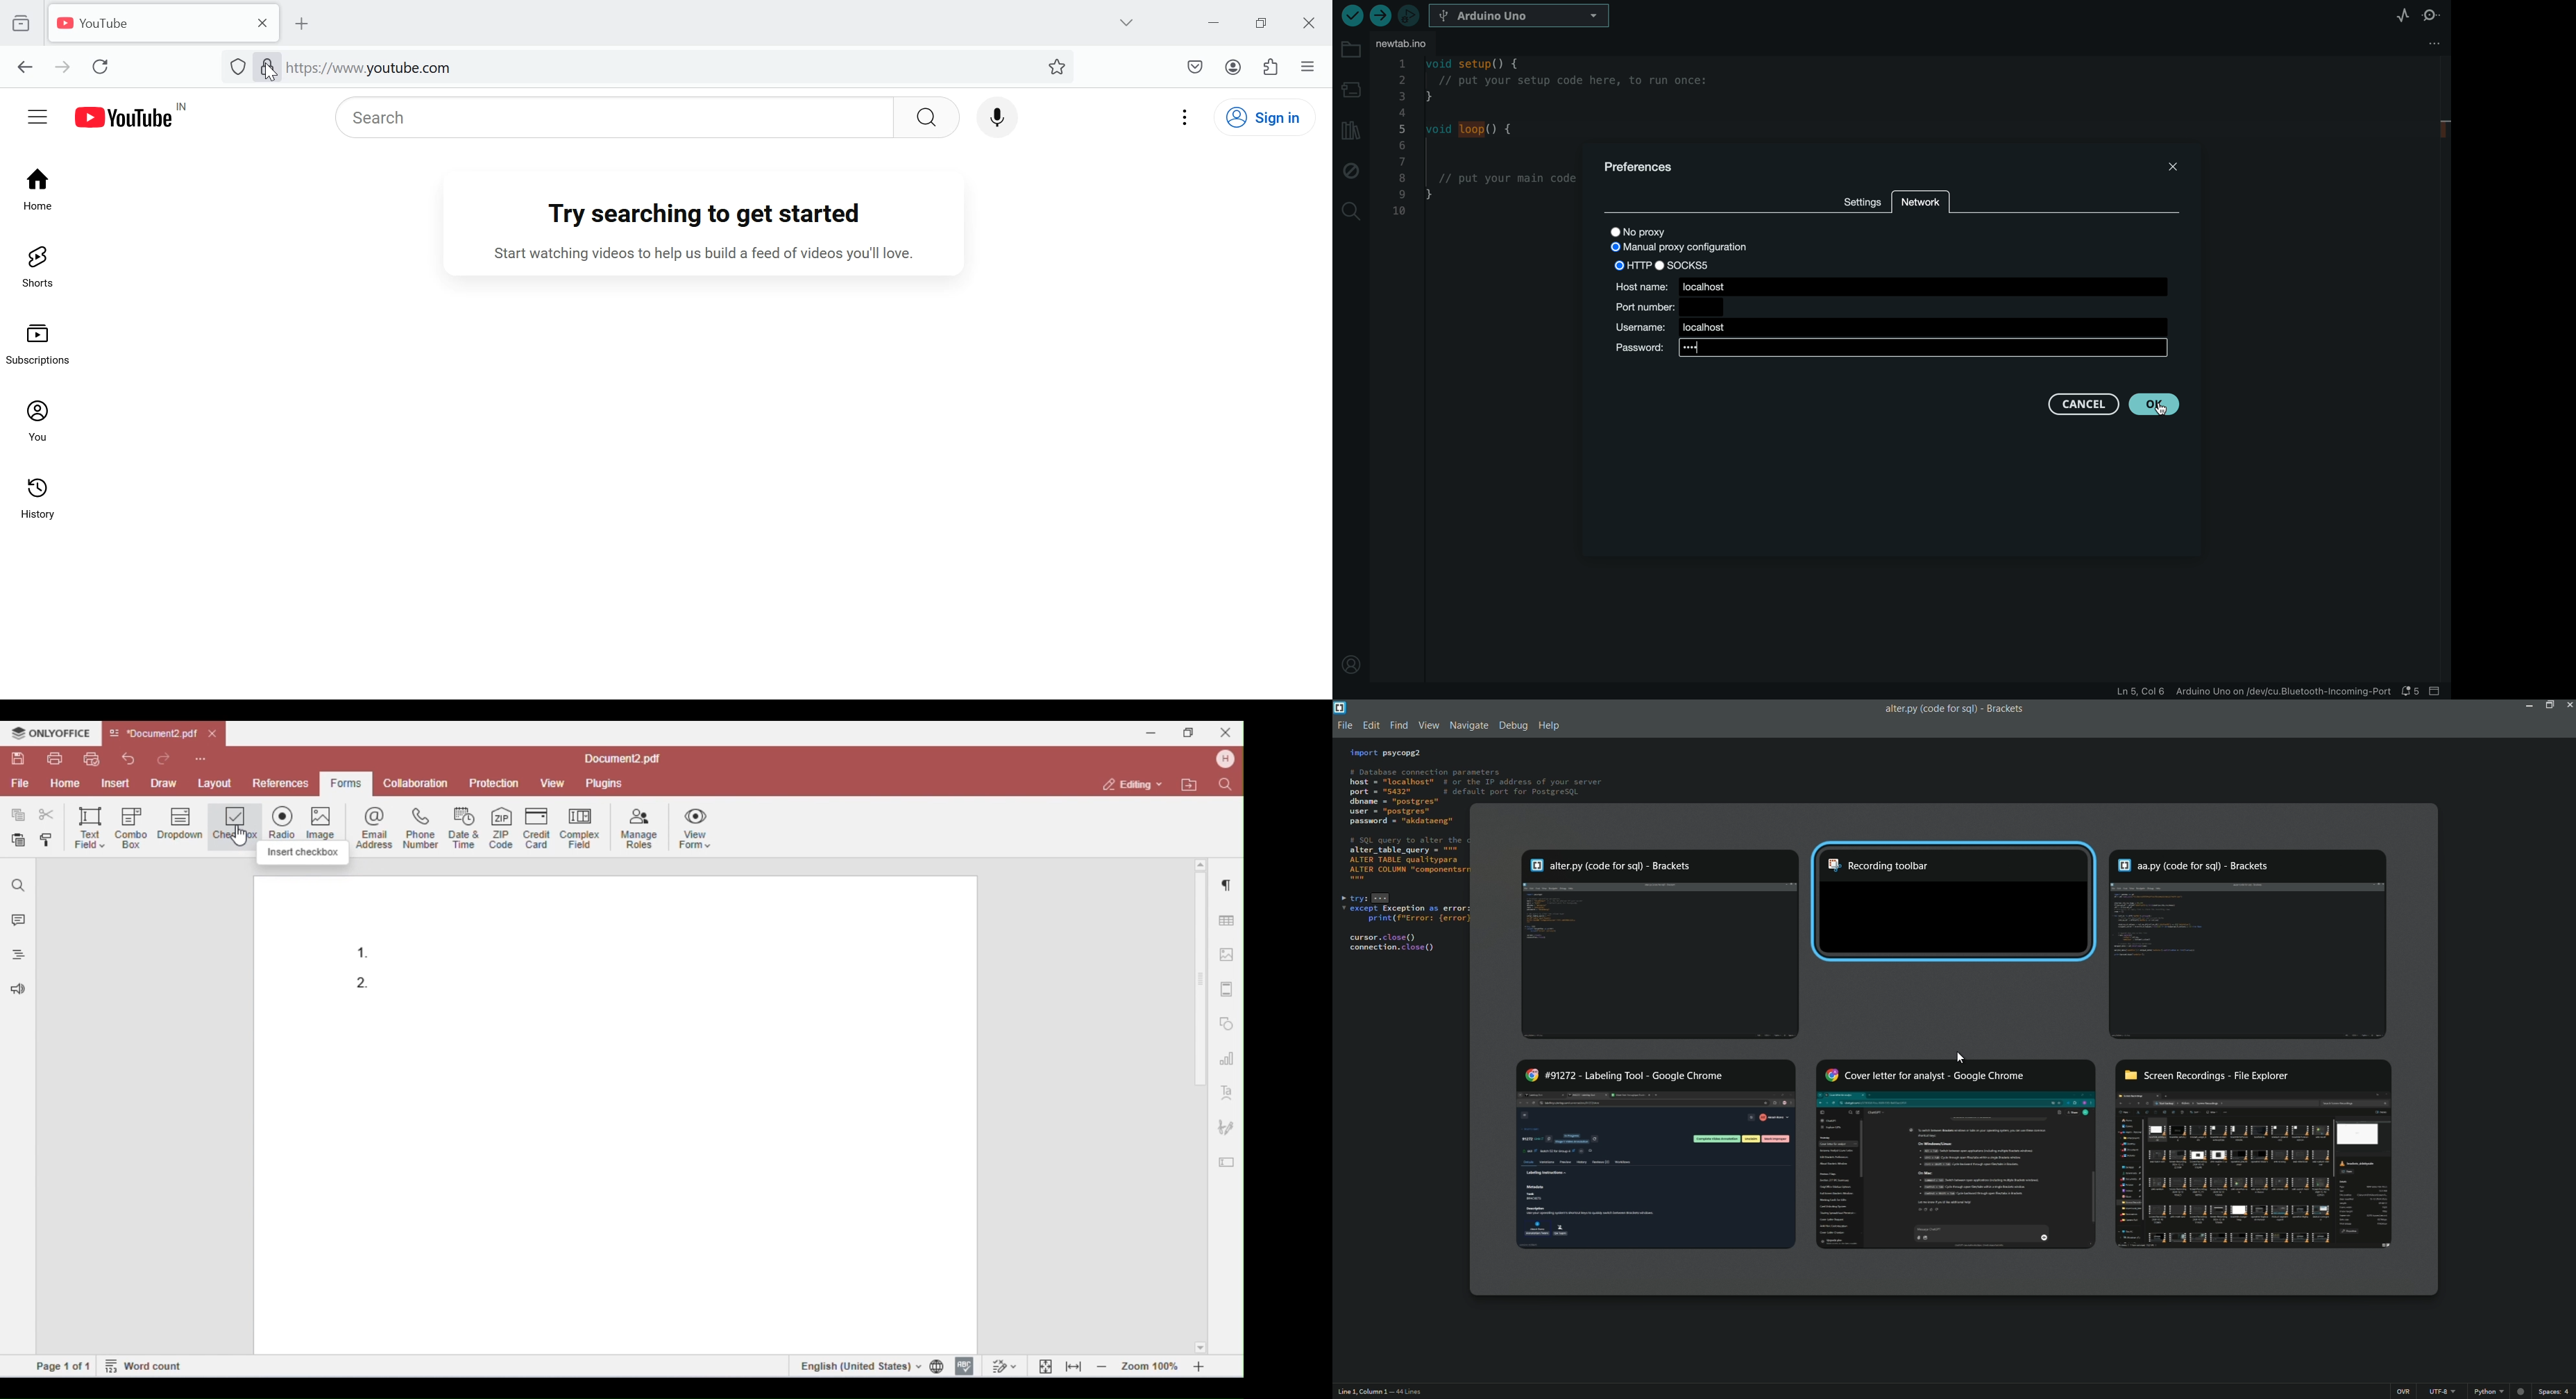 The image size is (2576, 1400). What do you see at coordinates (2431, 14) in the screenshot?
I see `serial monitor` at bounding box center [2431, 14].